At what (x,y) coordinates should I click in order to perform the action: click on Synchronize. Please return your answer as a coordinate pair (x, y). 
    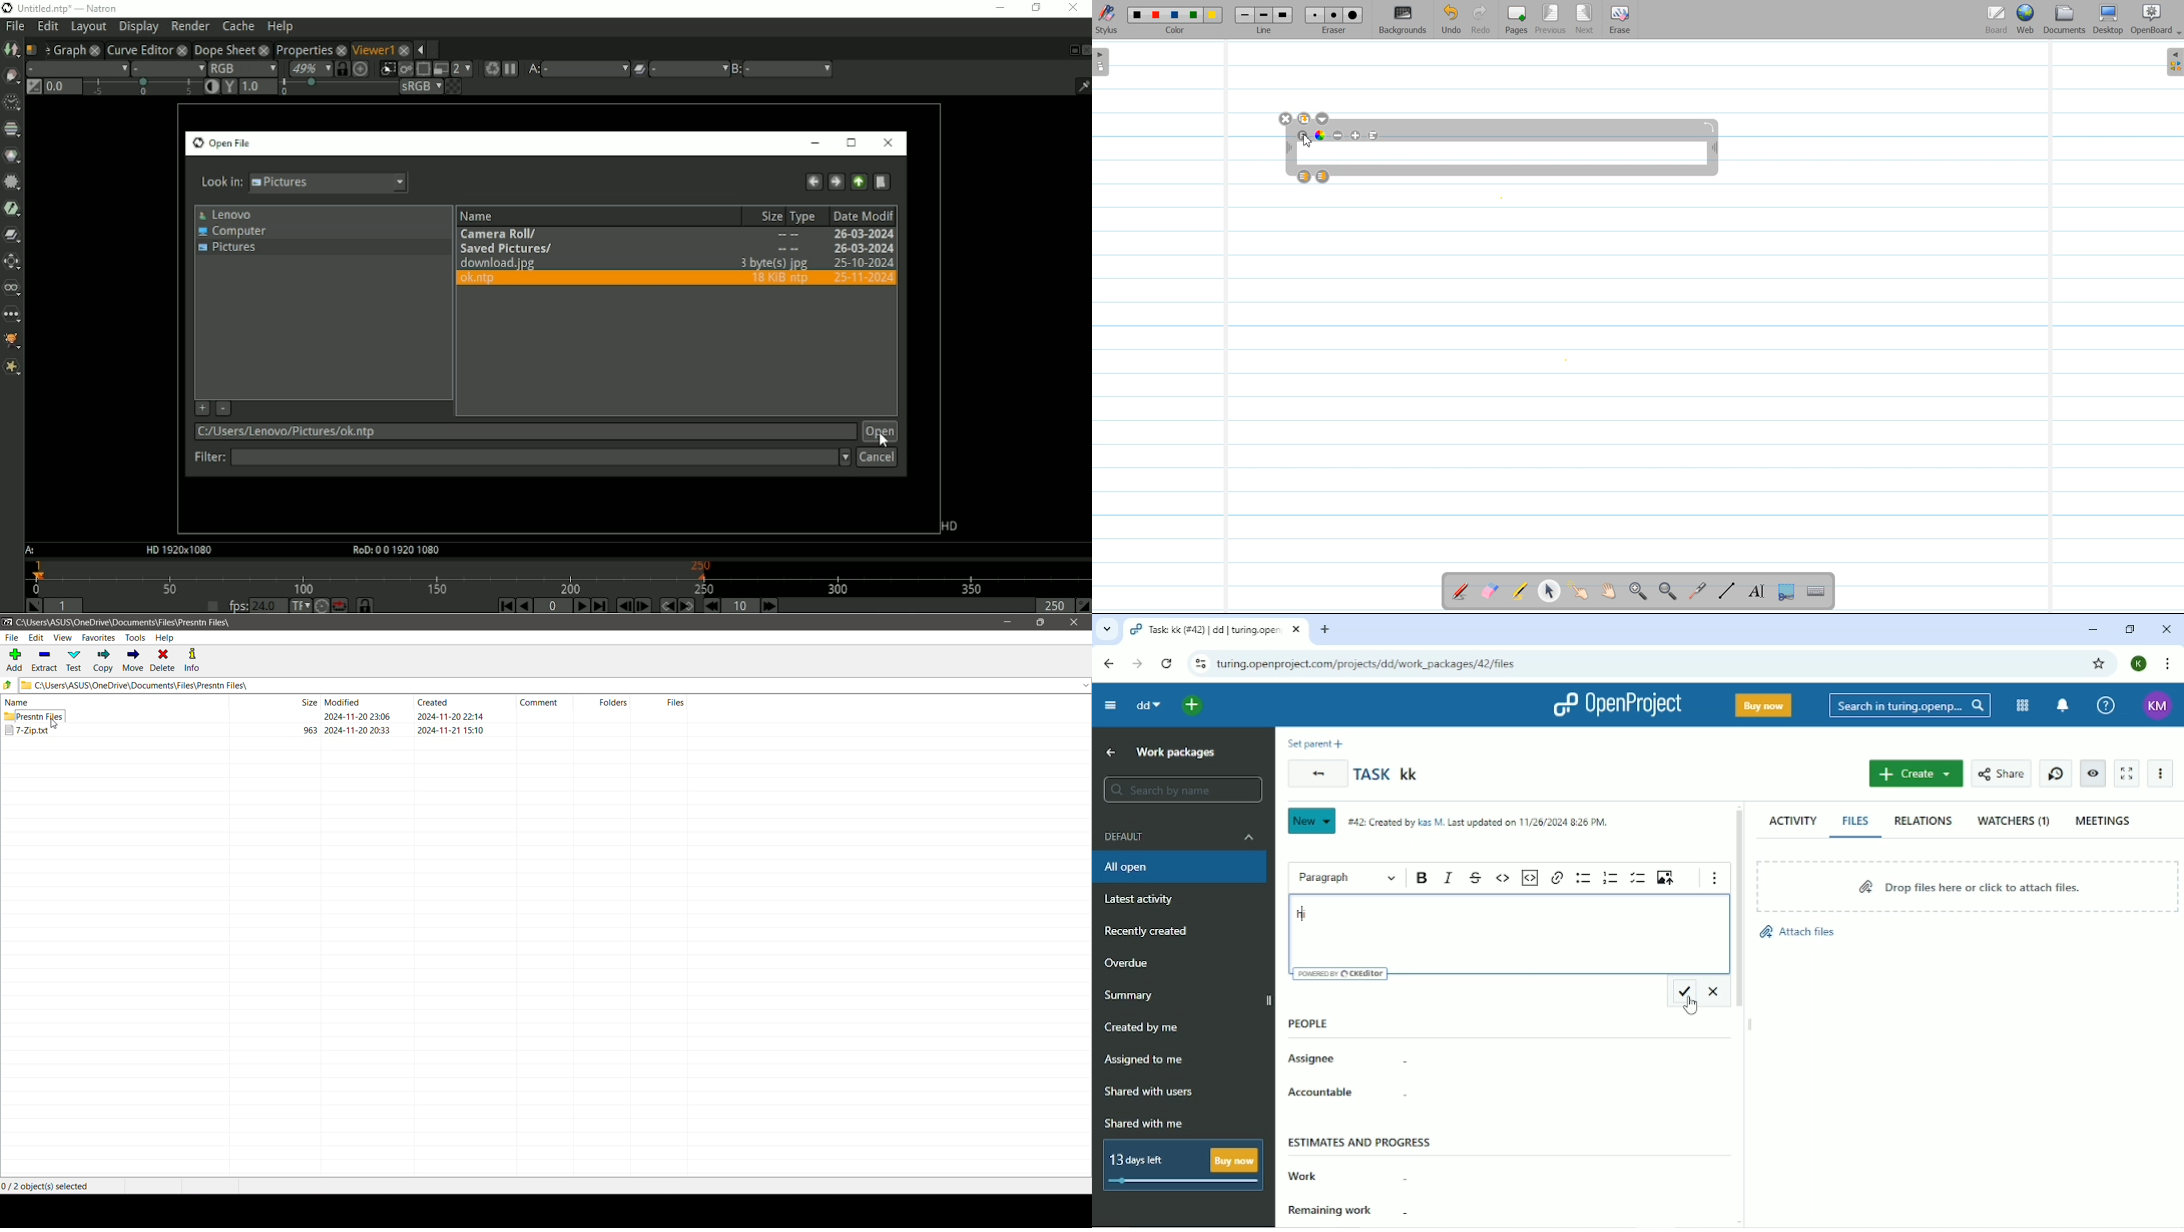
    Looking at the image, I should click on (342, 68).